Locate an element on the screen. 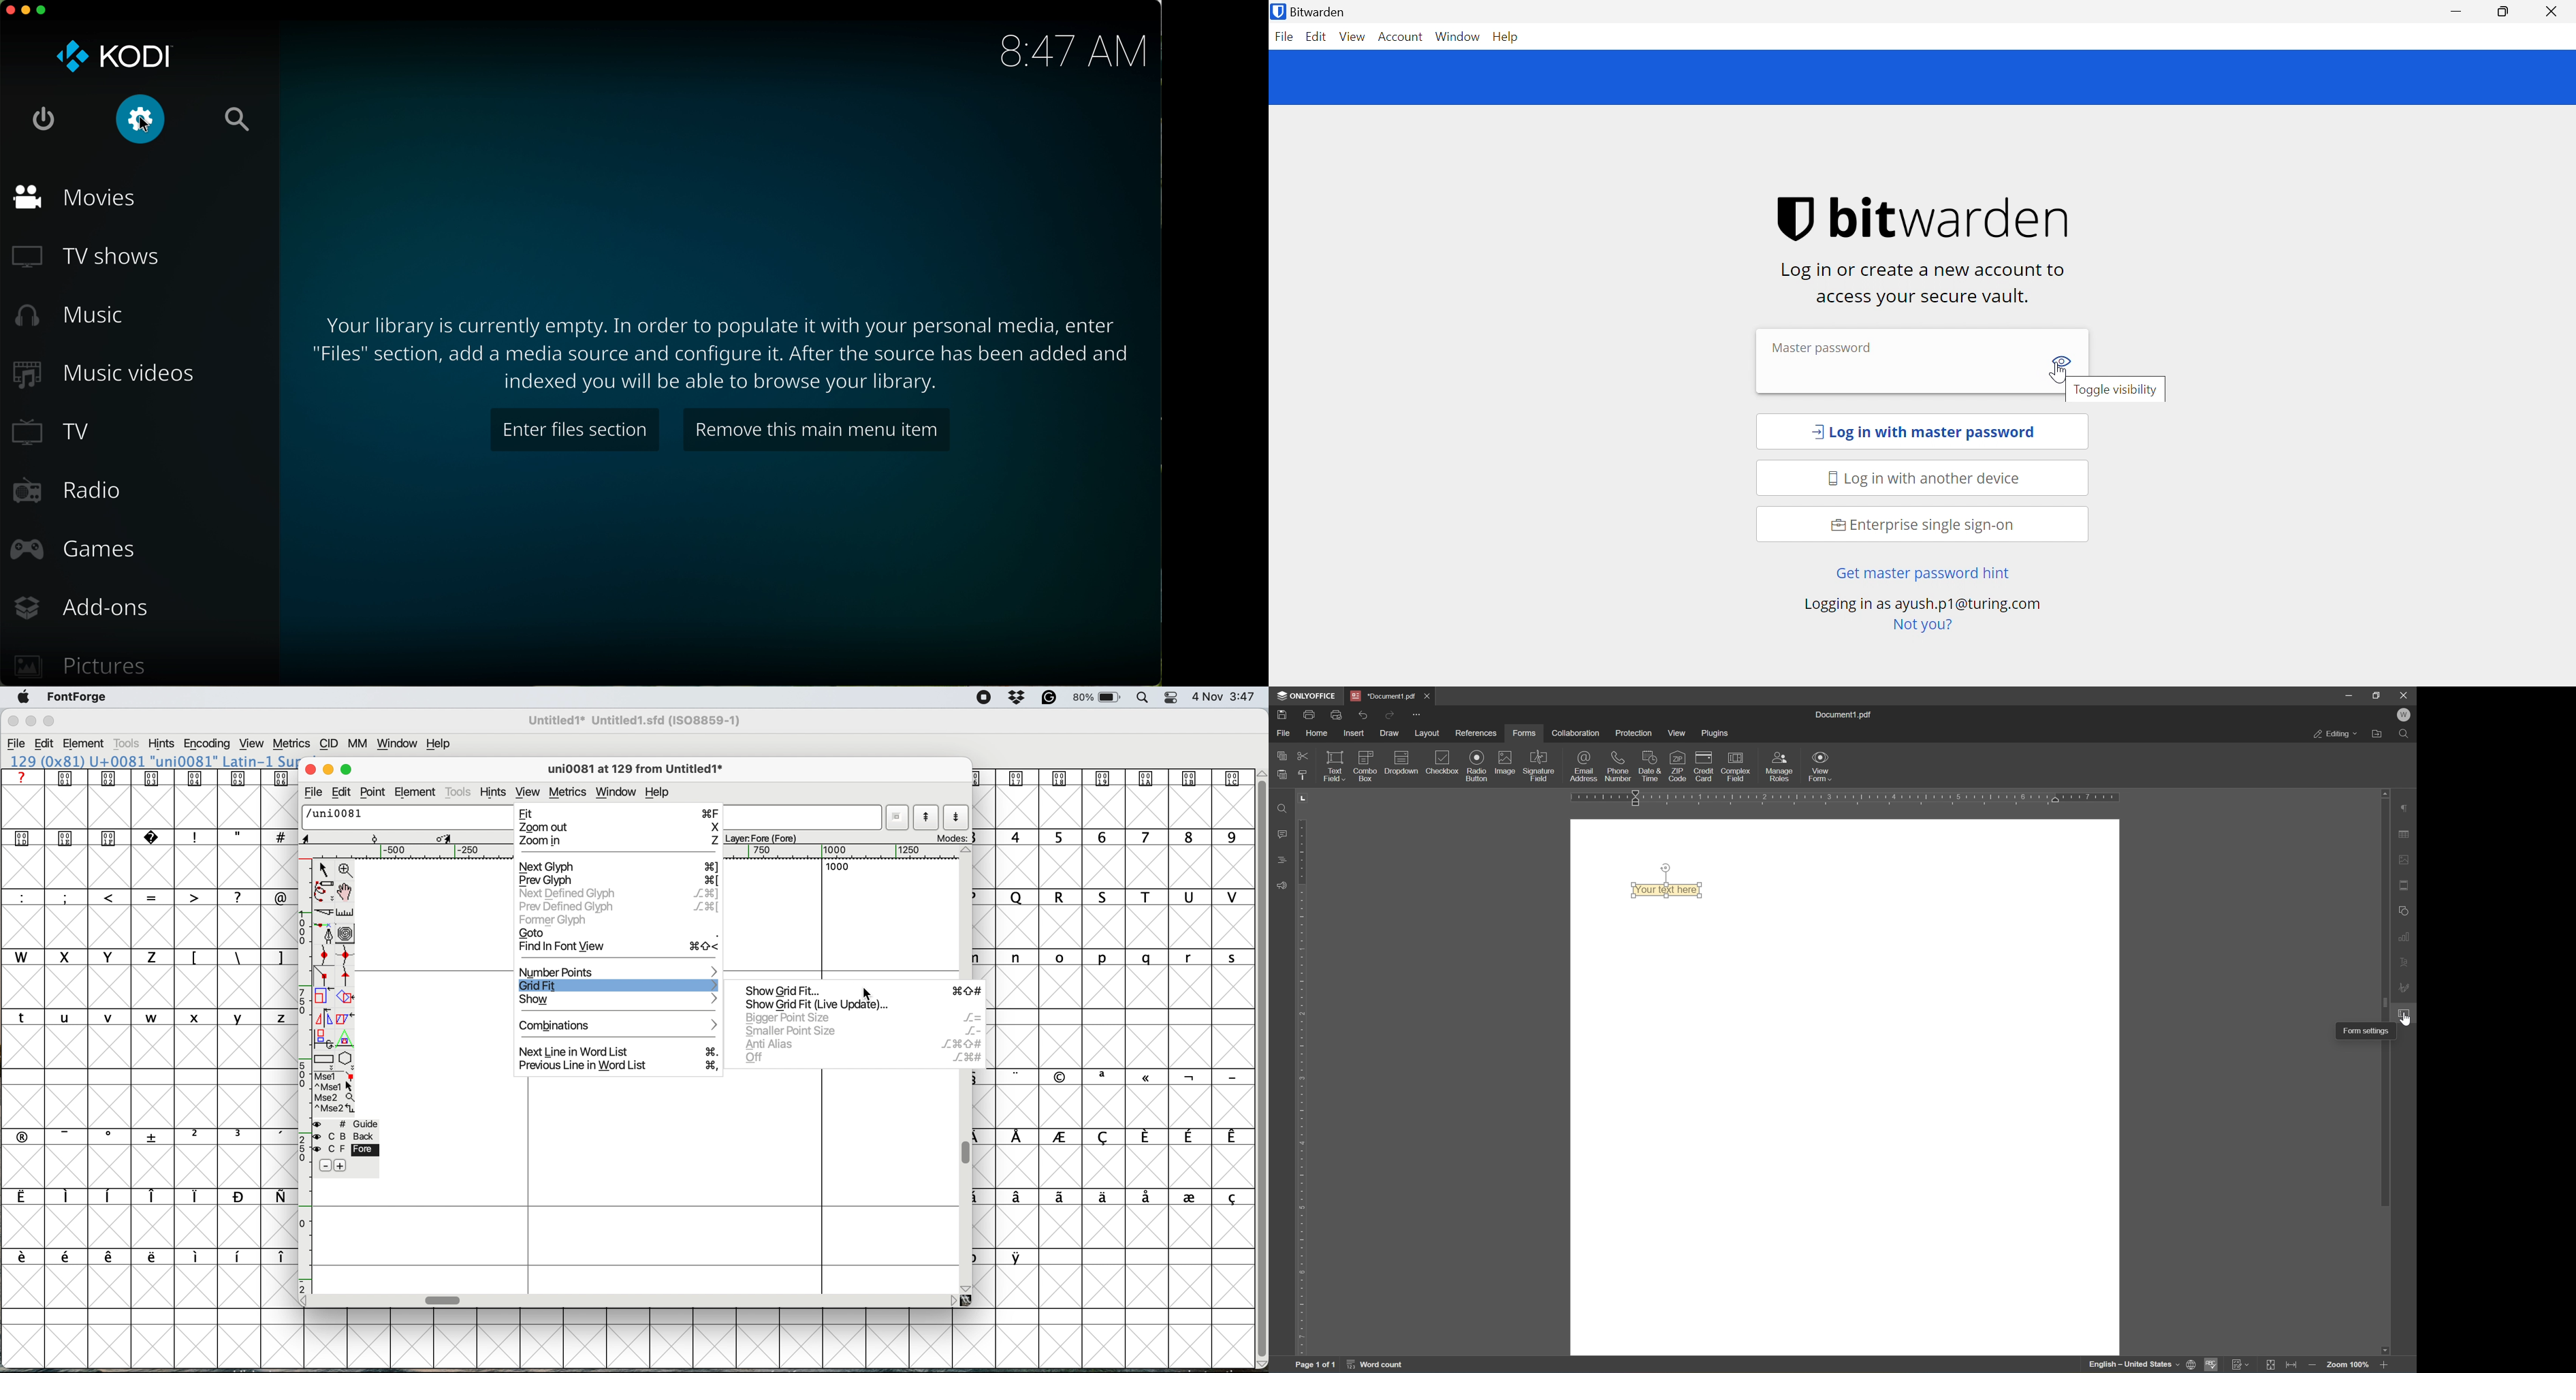 Image resolution: width=2576 pixels, height=1400 pixels. zoom 100% is located at coordinates (2348, 1366).